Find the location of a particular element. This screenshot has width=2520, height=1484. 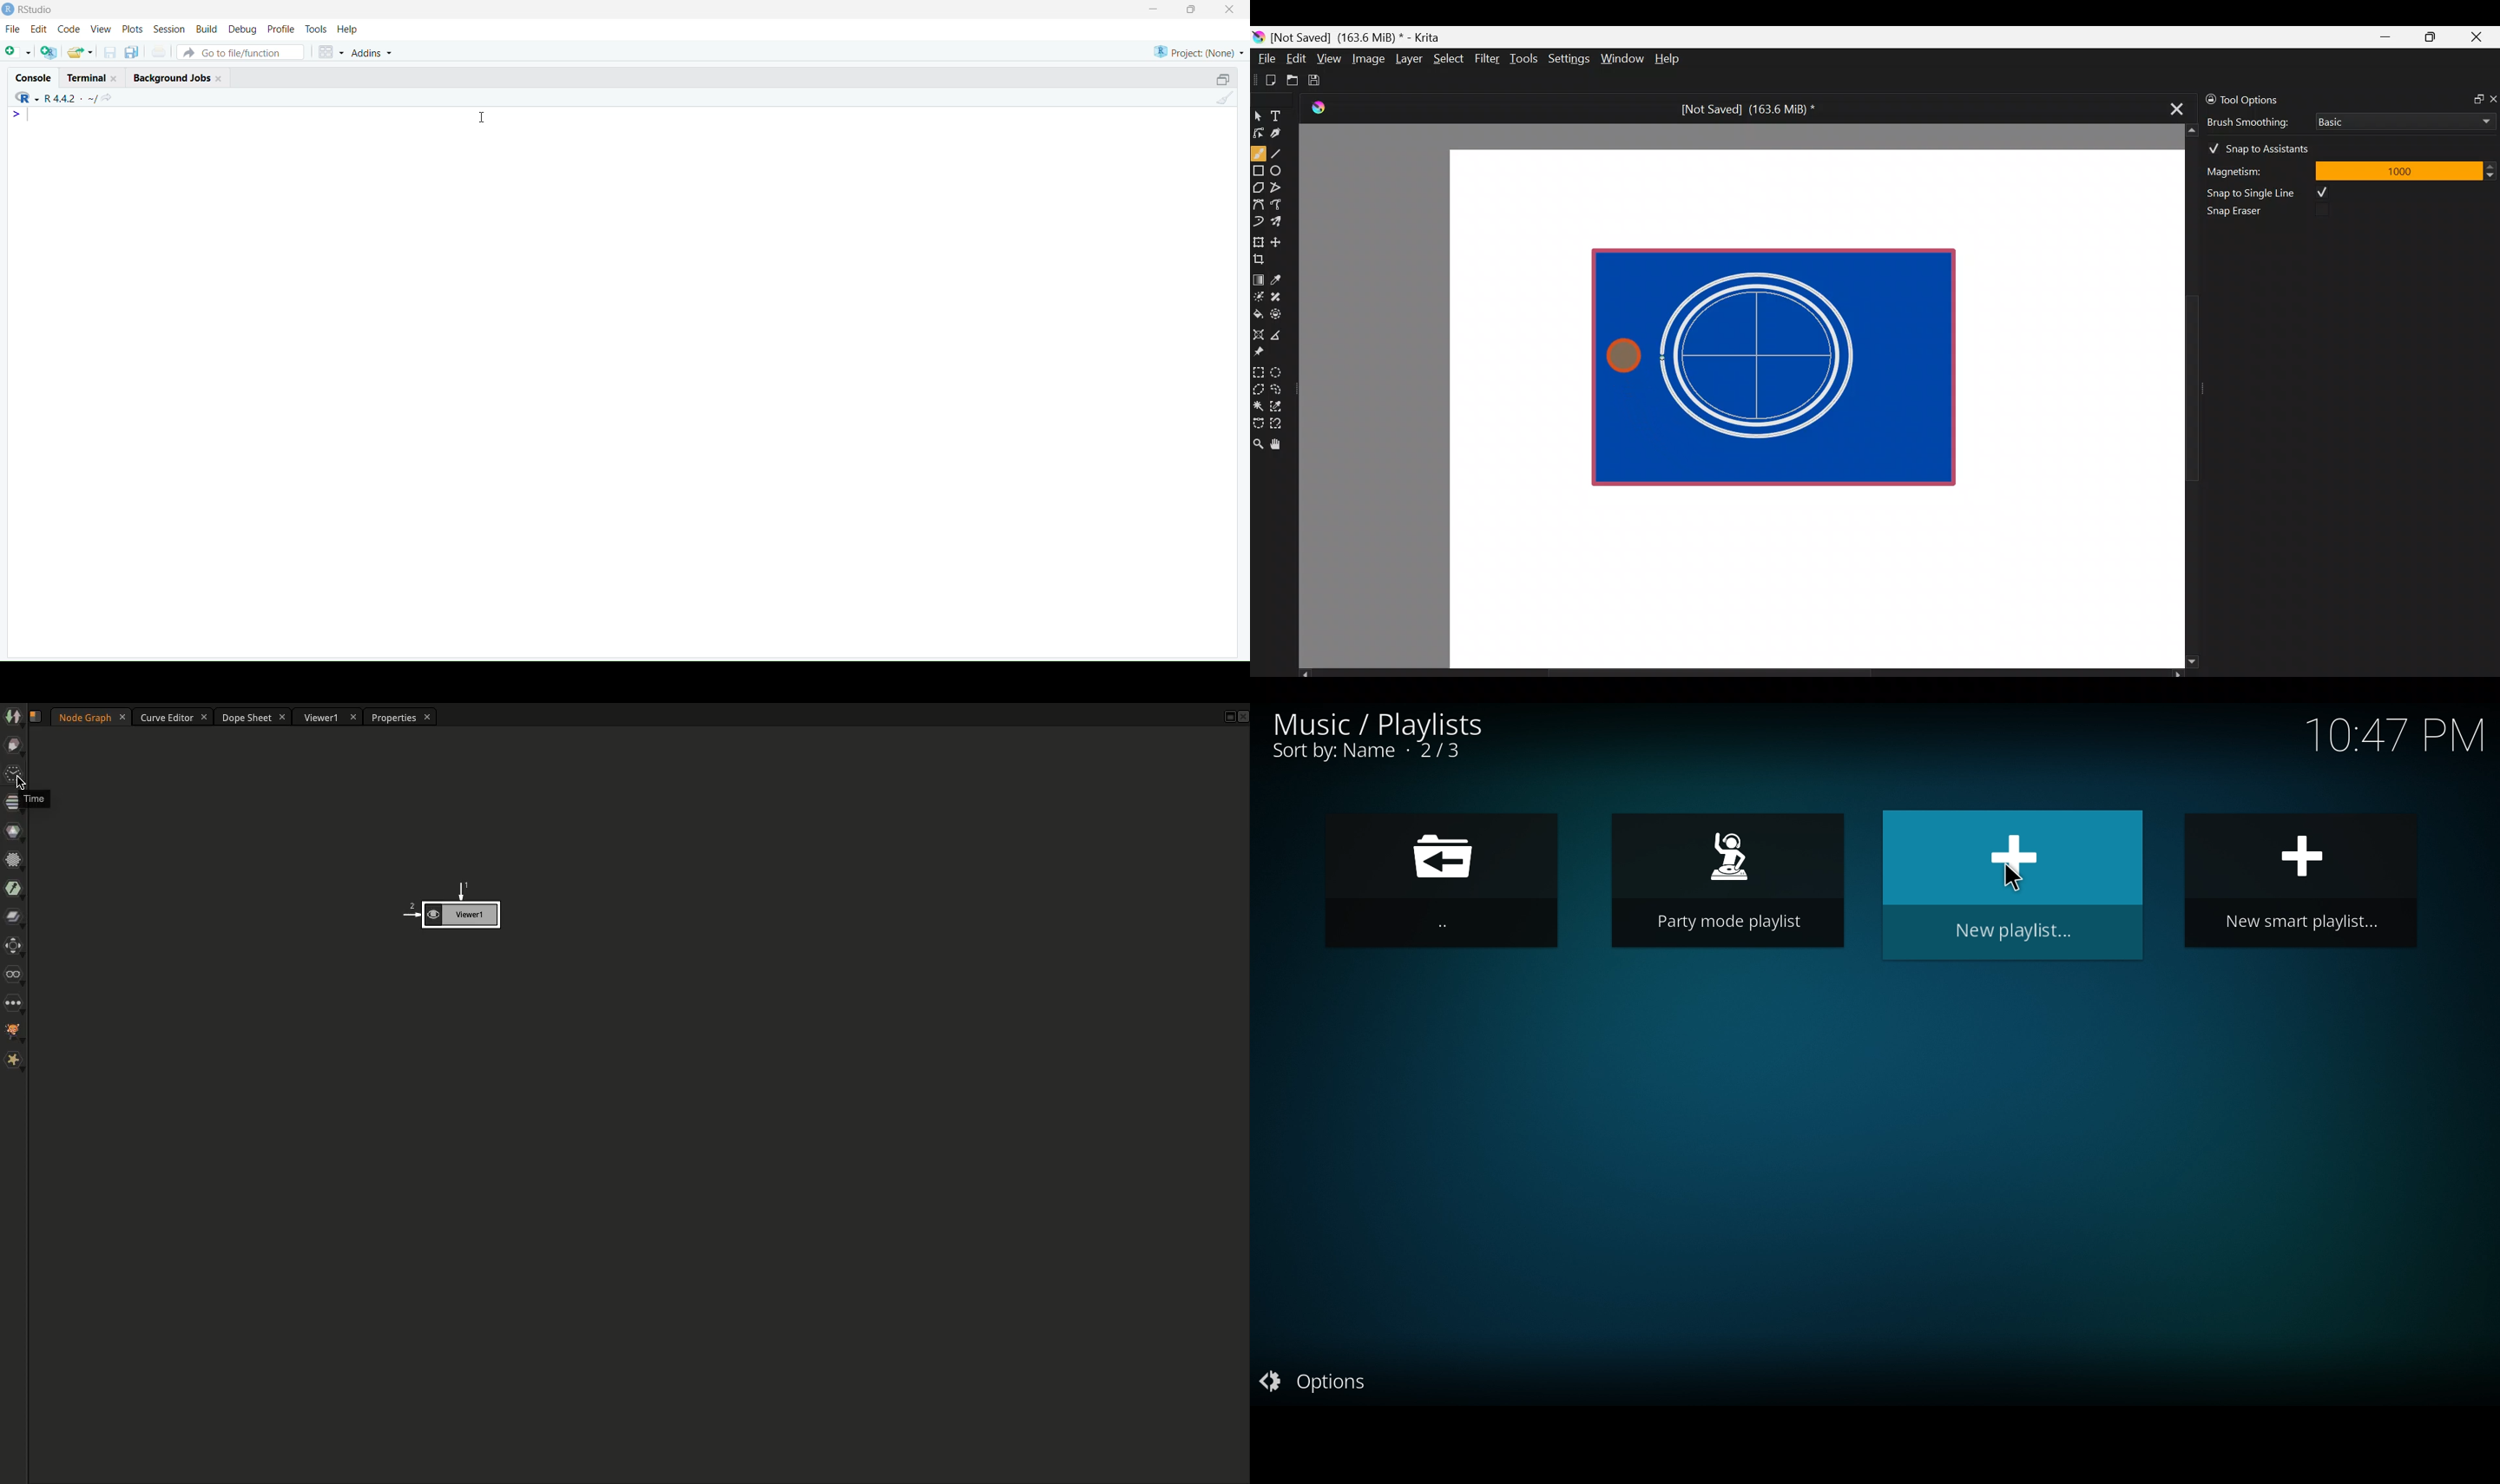

Freehand path tool is located at coordinates (1283, 206).